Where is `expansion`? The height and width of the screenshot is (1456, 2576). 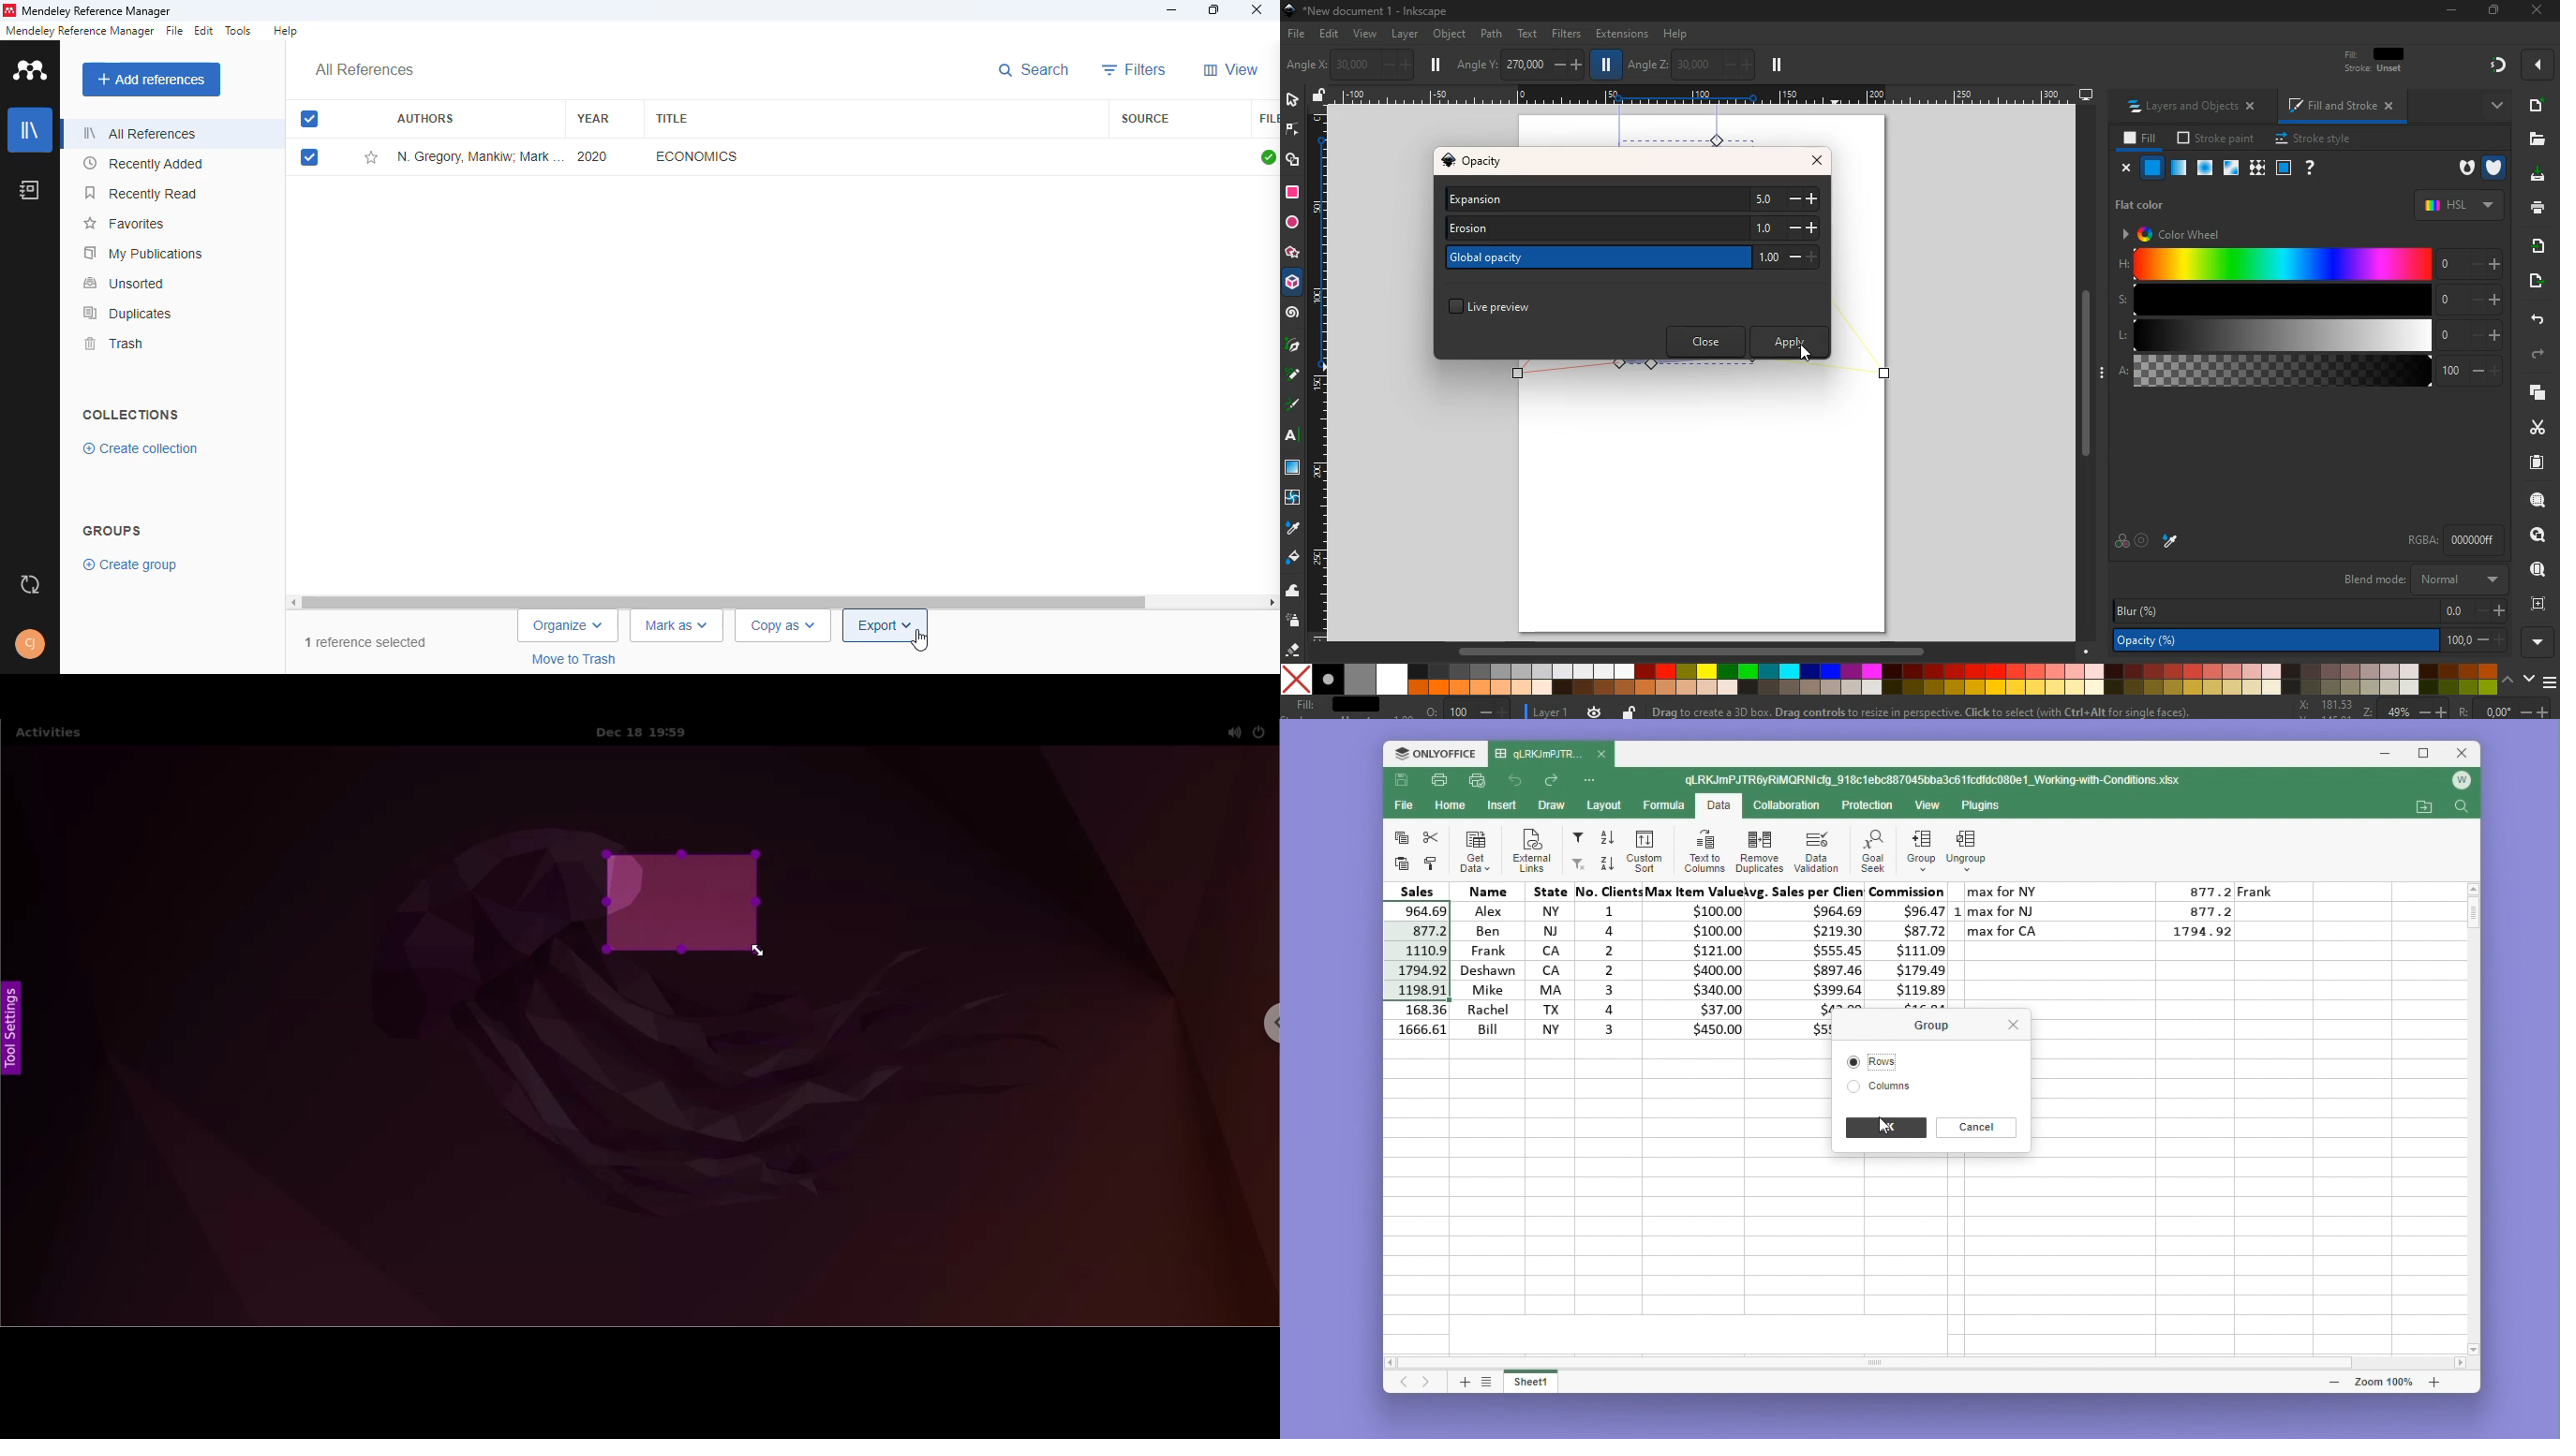 expansion is located at coordinates (1632, 200).